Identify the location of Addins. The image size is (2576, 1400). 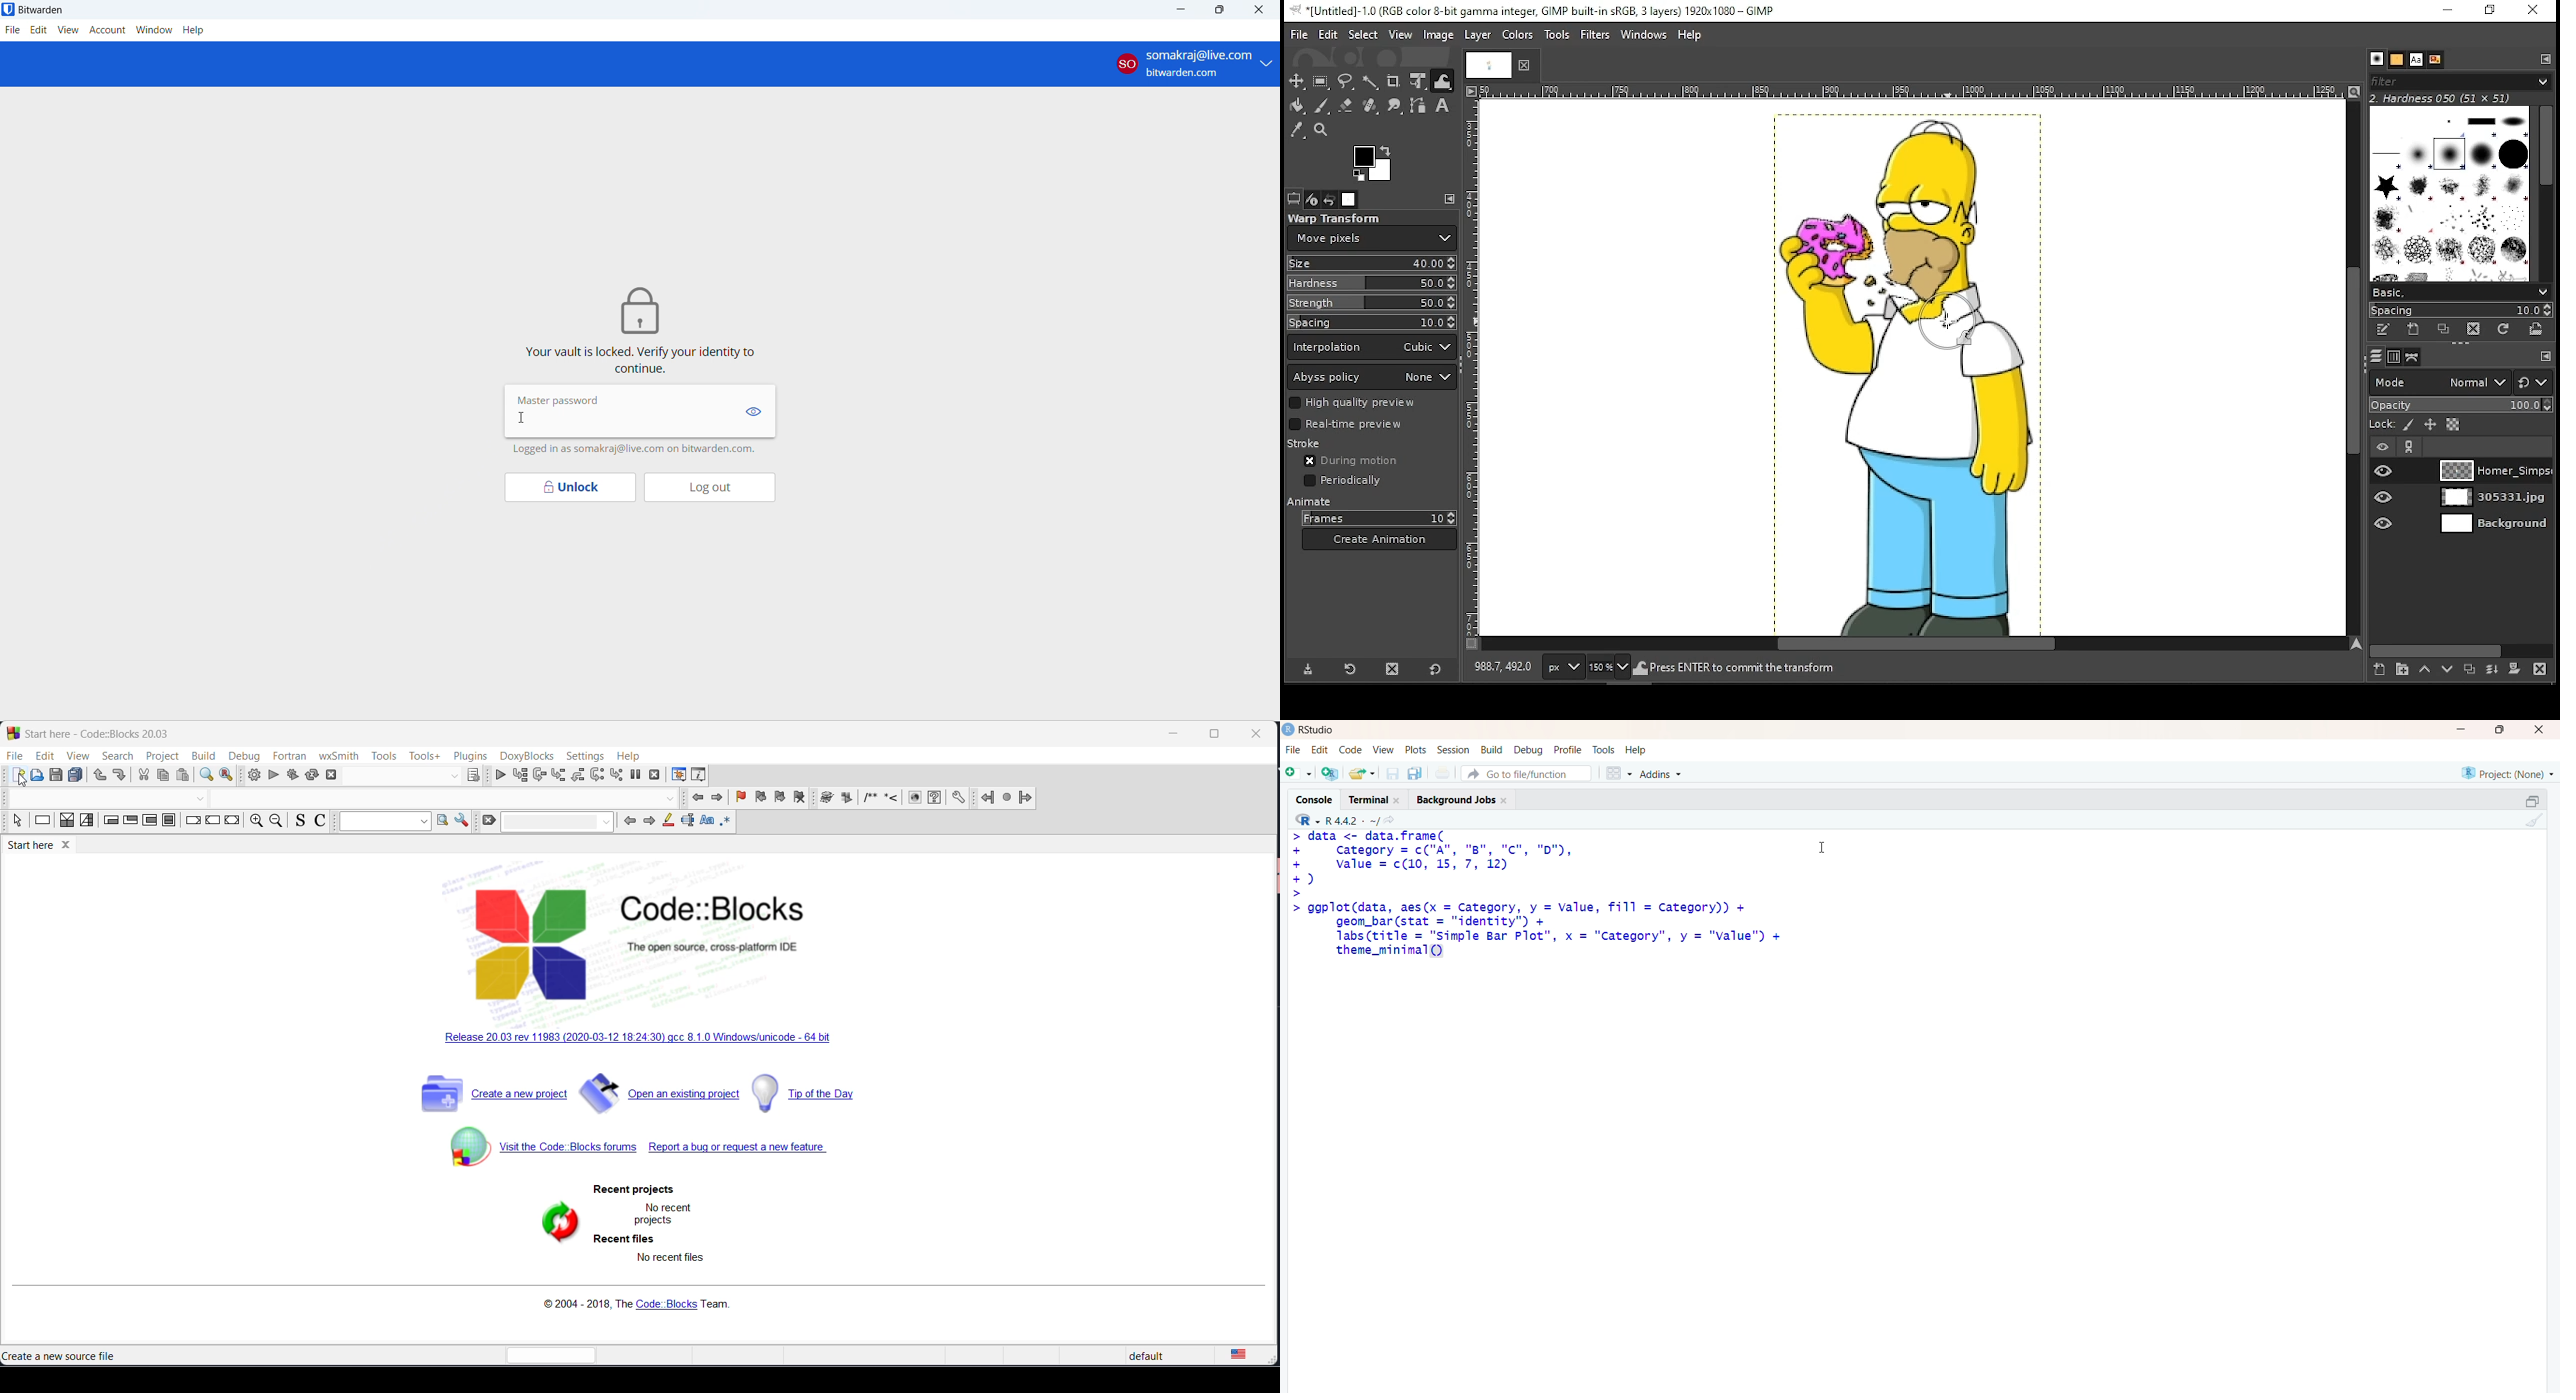
(1663, 775).